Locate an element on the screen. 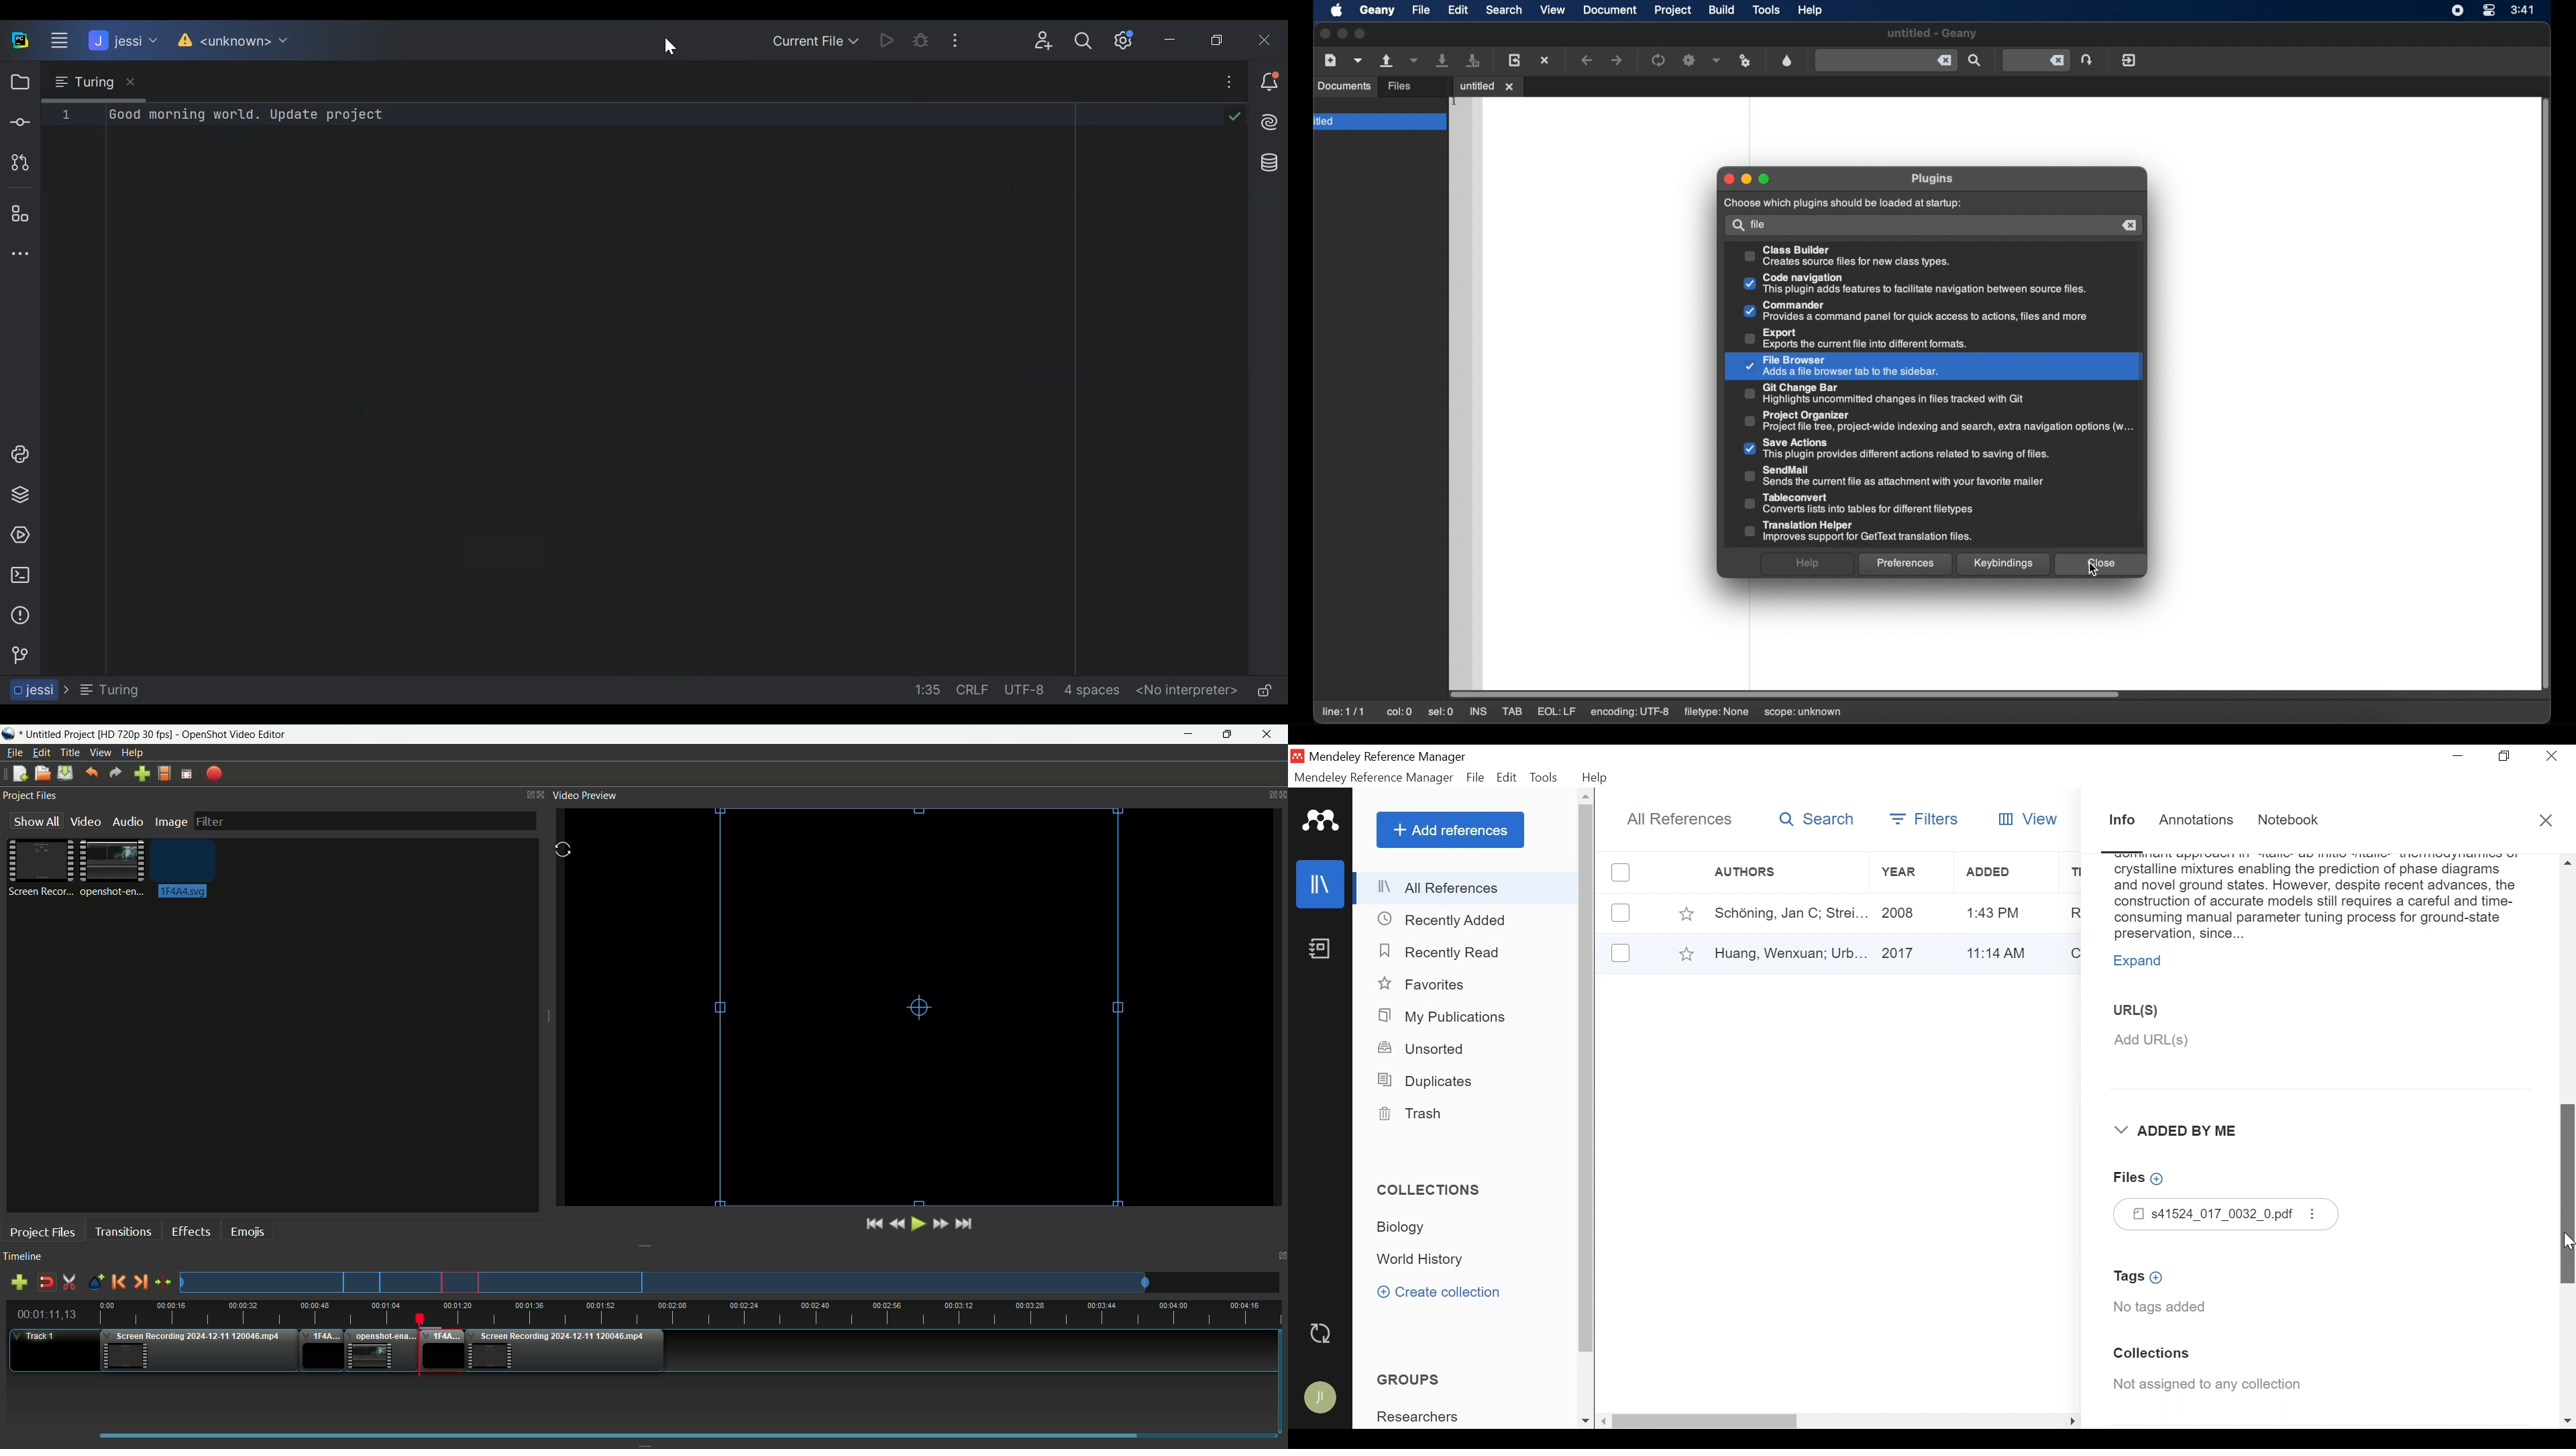  navigate forward a location is located at coordinates (1617, 60).